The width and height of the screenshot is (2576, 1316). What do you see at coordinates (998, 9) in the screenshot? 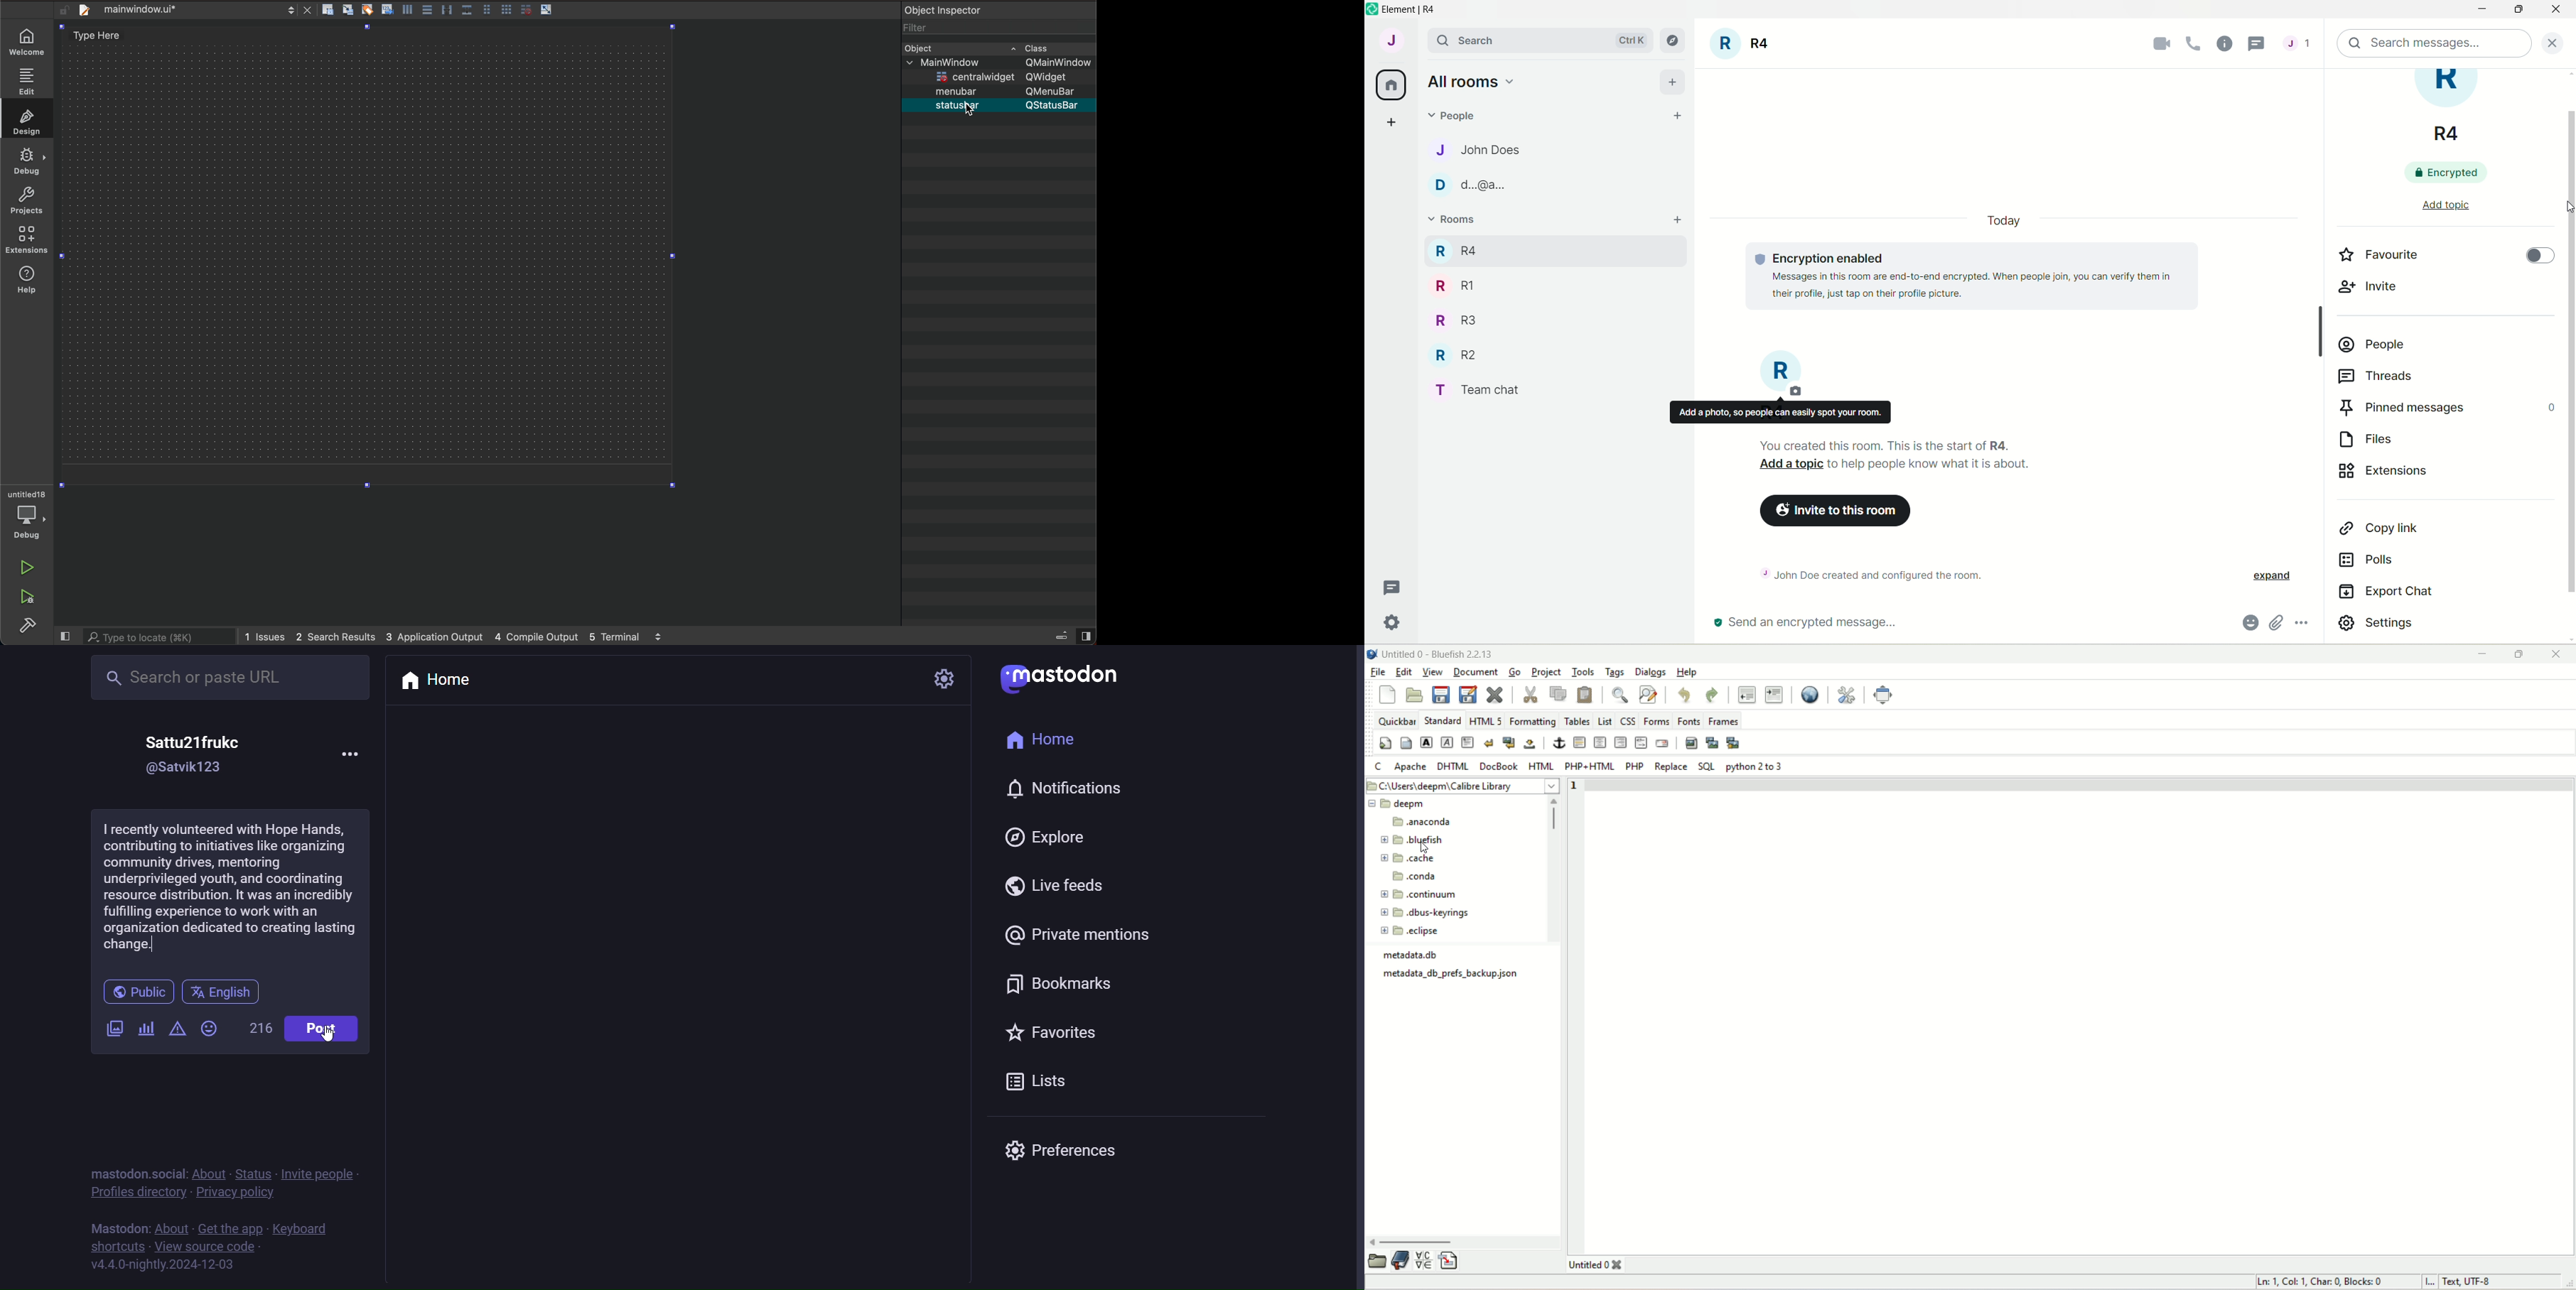
I see `object inspector` at bounding box center [998, 9].